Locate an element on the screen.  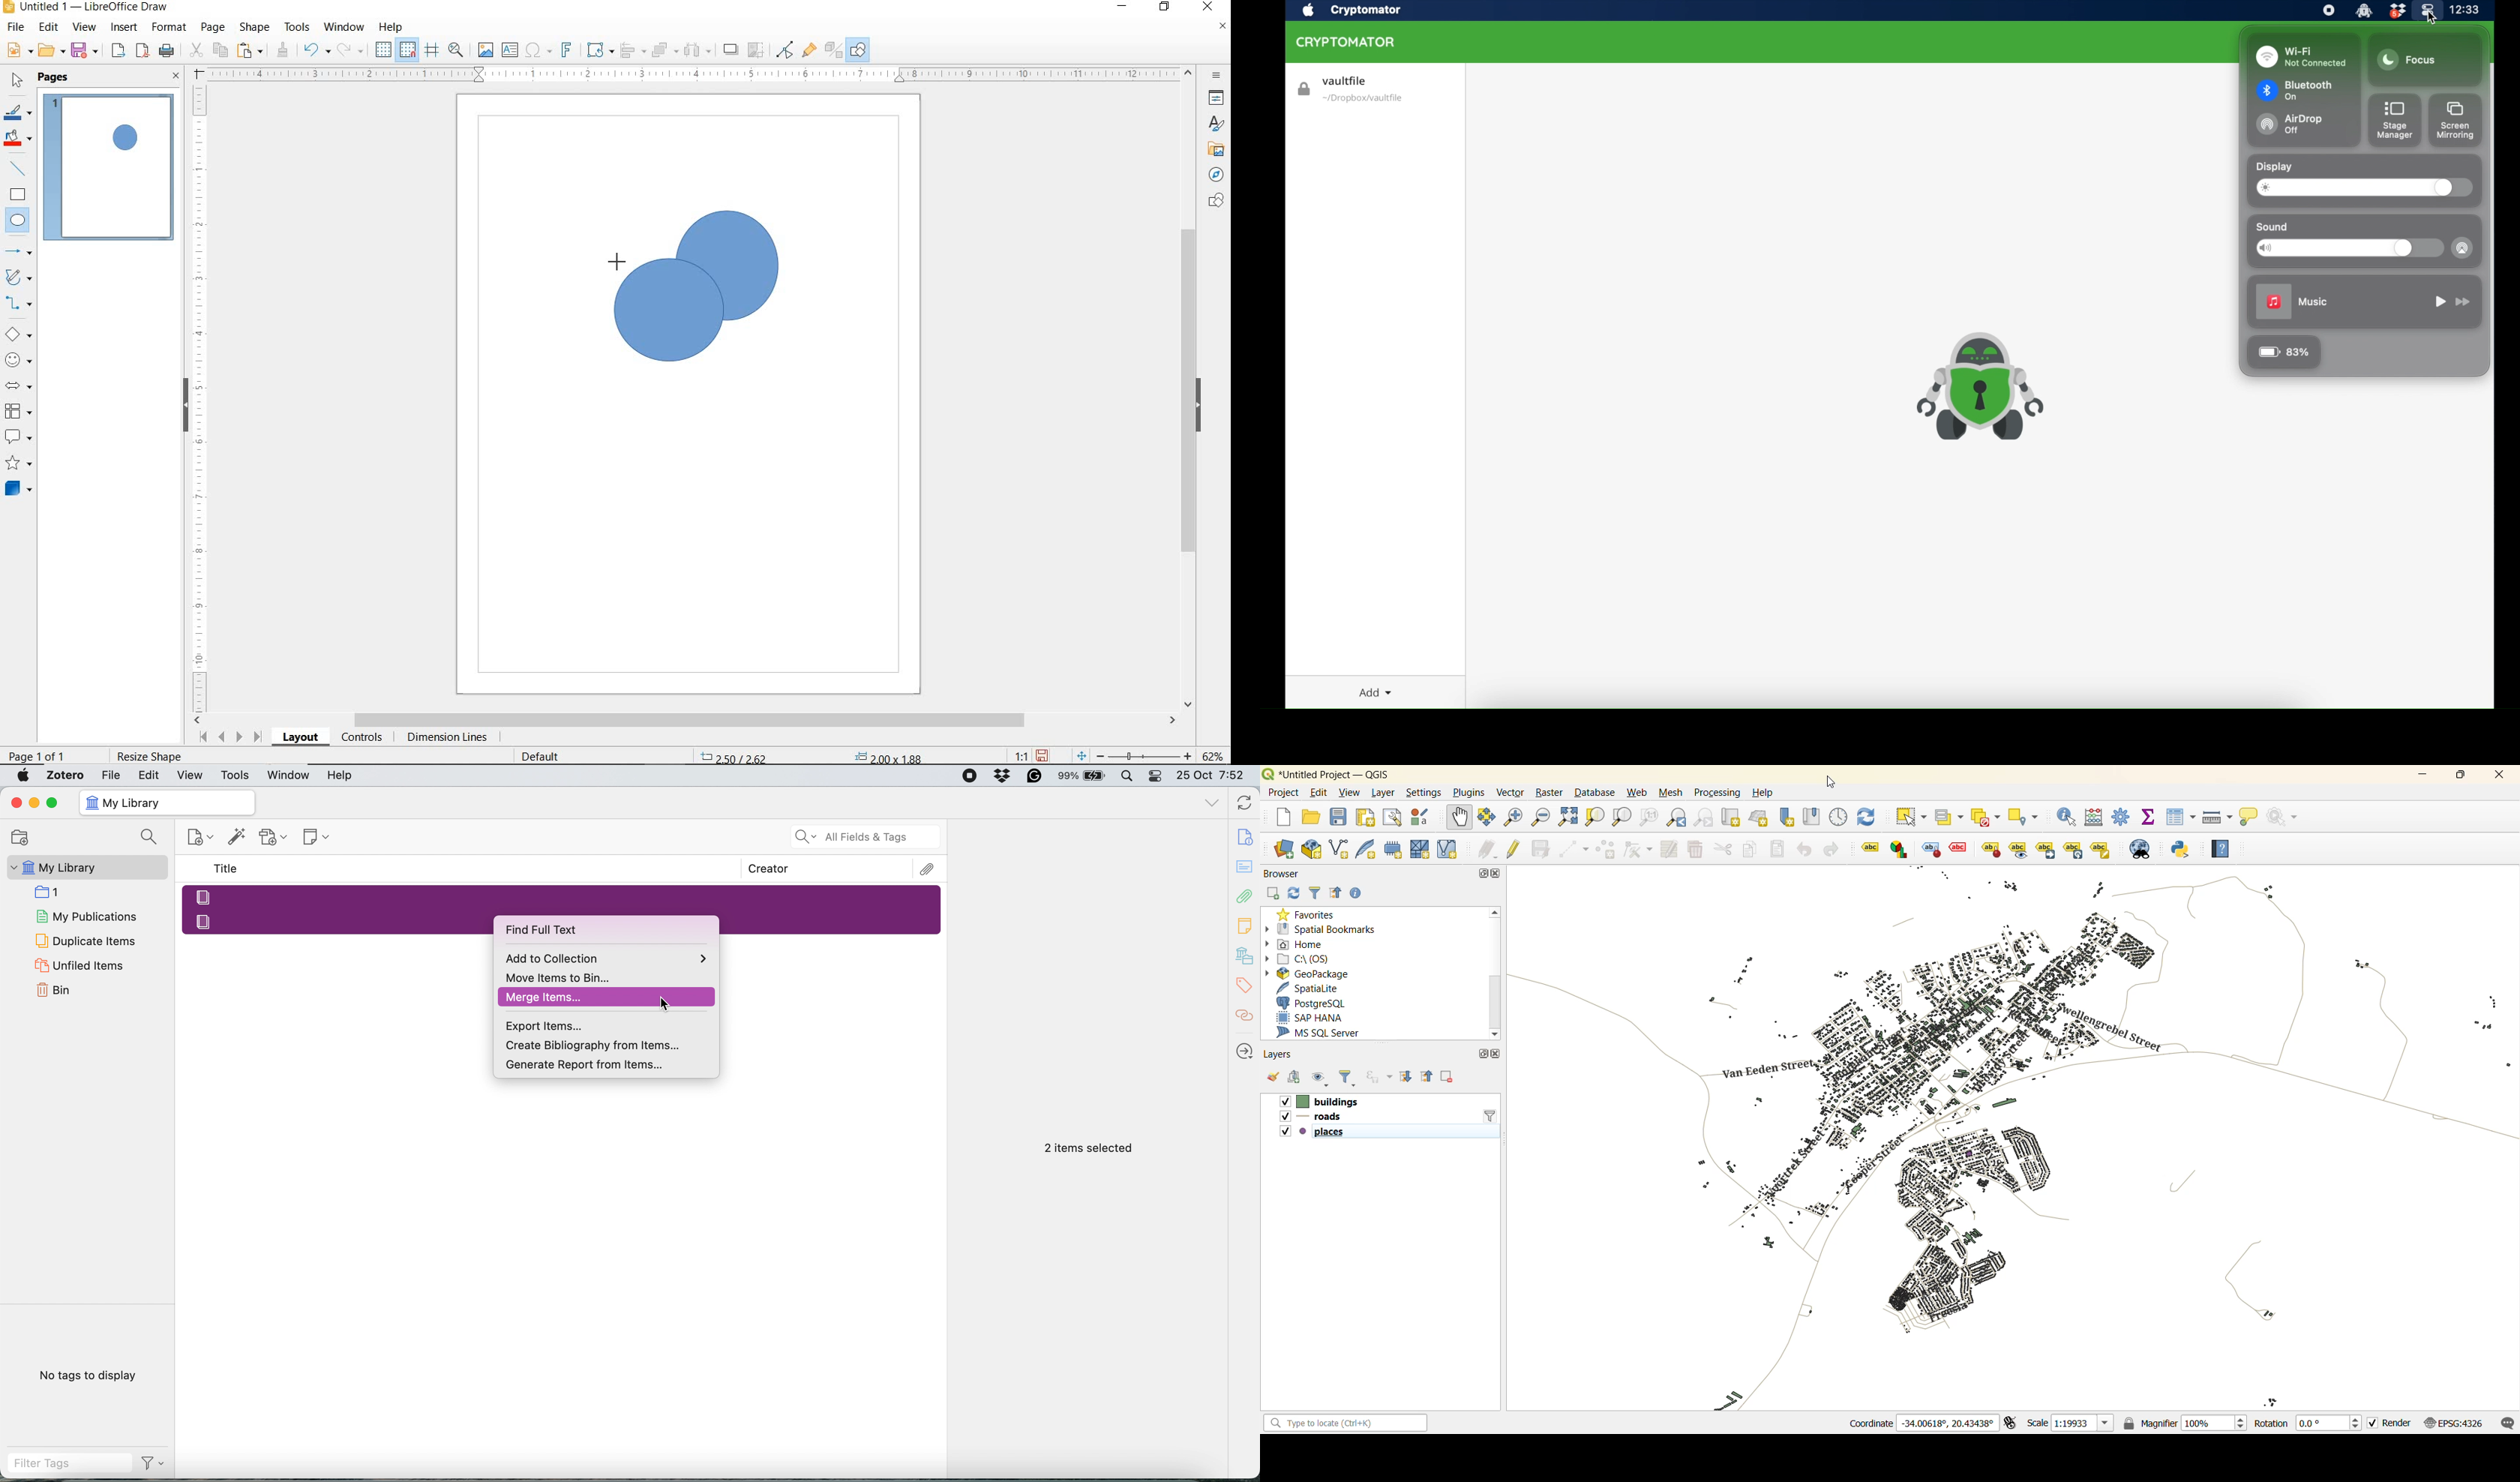
scroll up is located at coordinates (1496, 913).